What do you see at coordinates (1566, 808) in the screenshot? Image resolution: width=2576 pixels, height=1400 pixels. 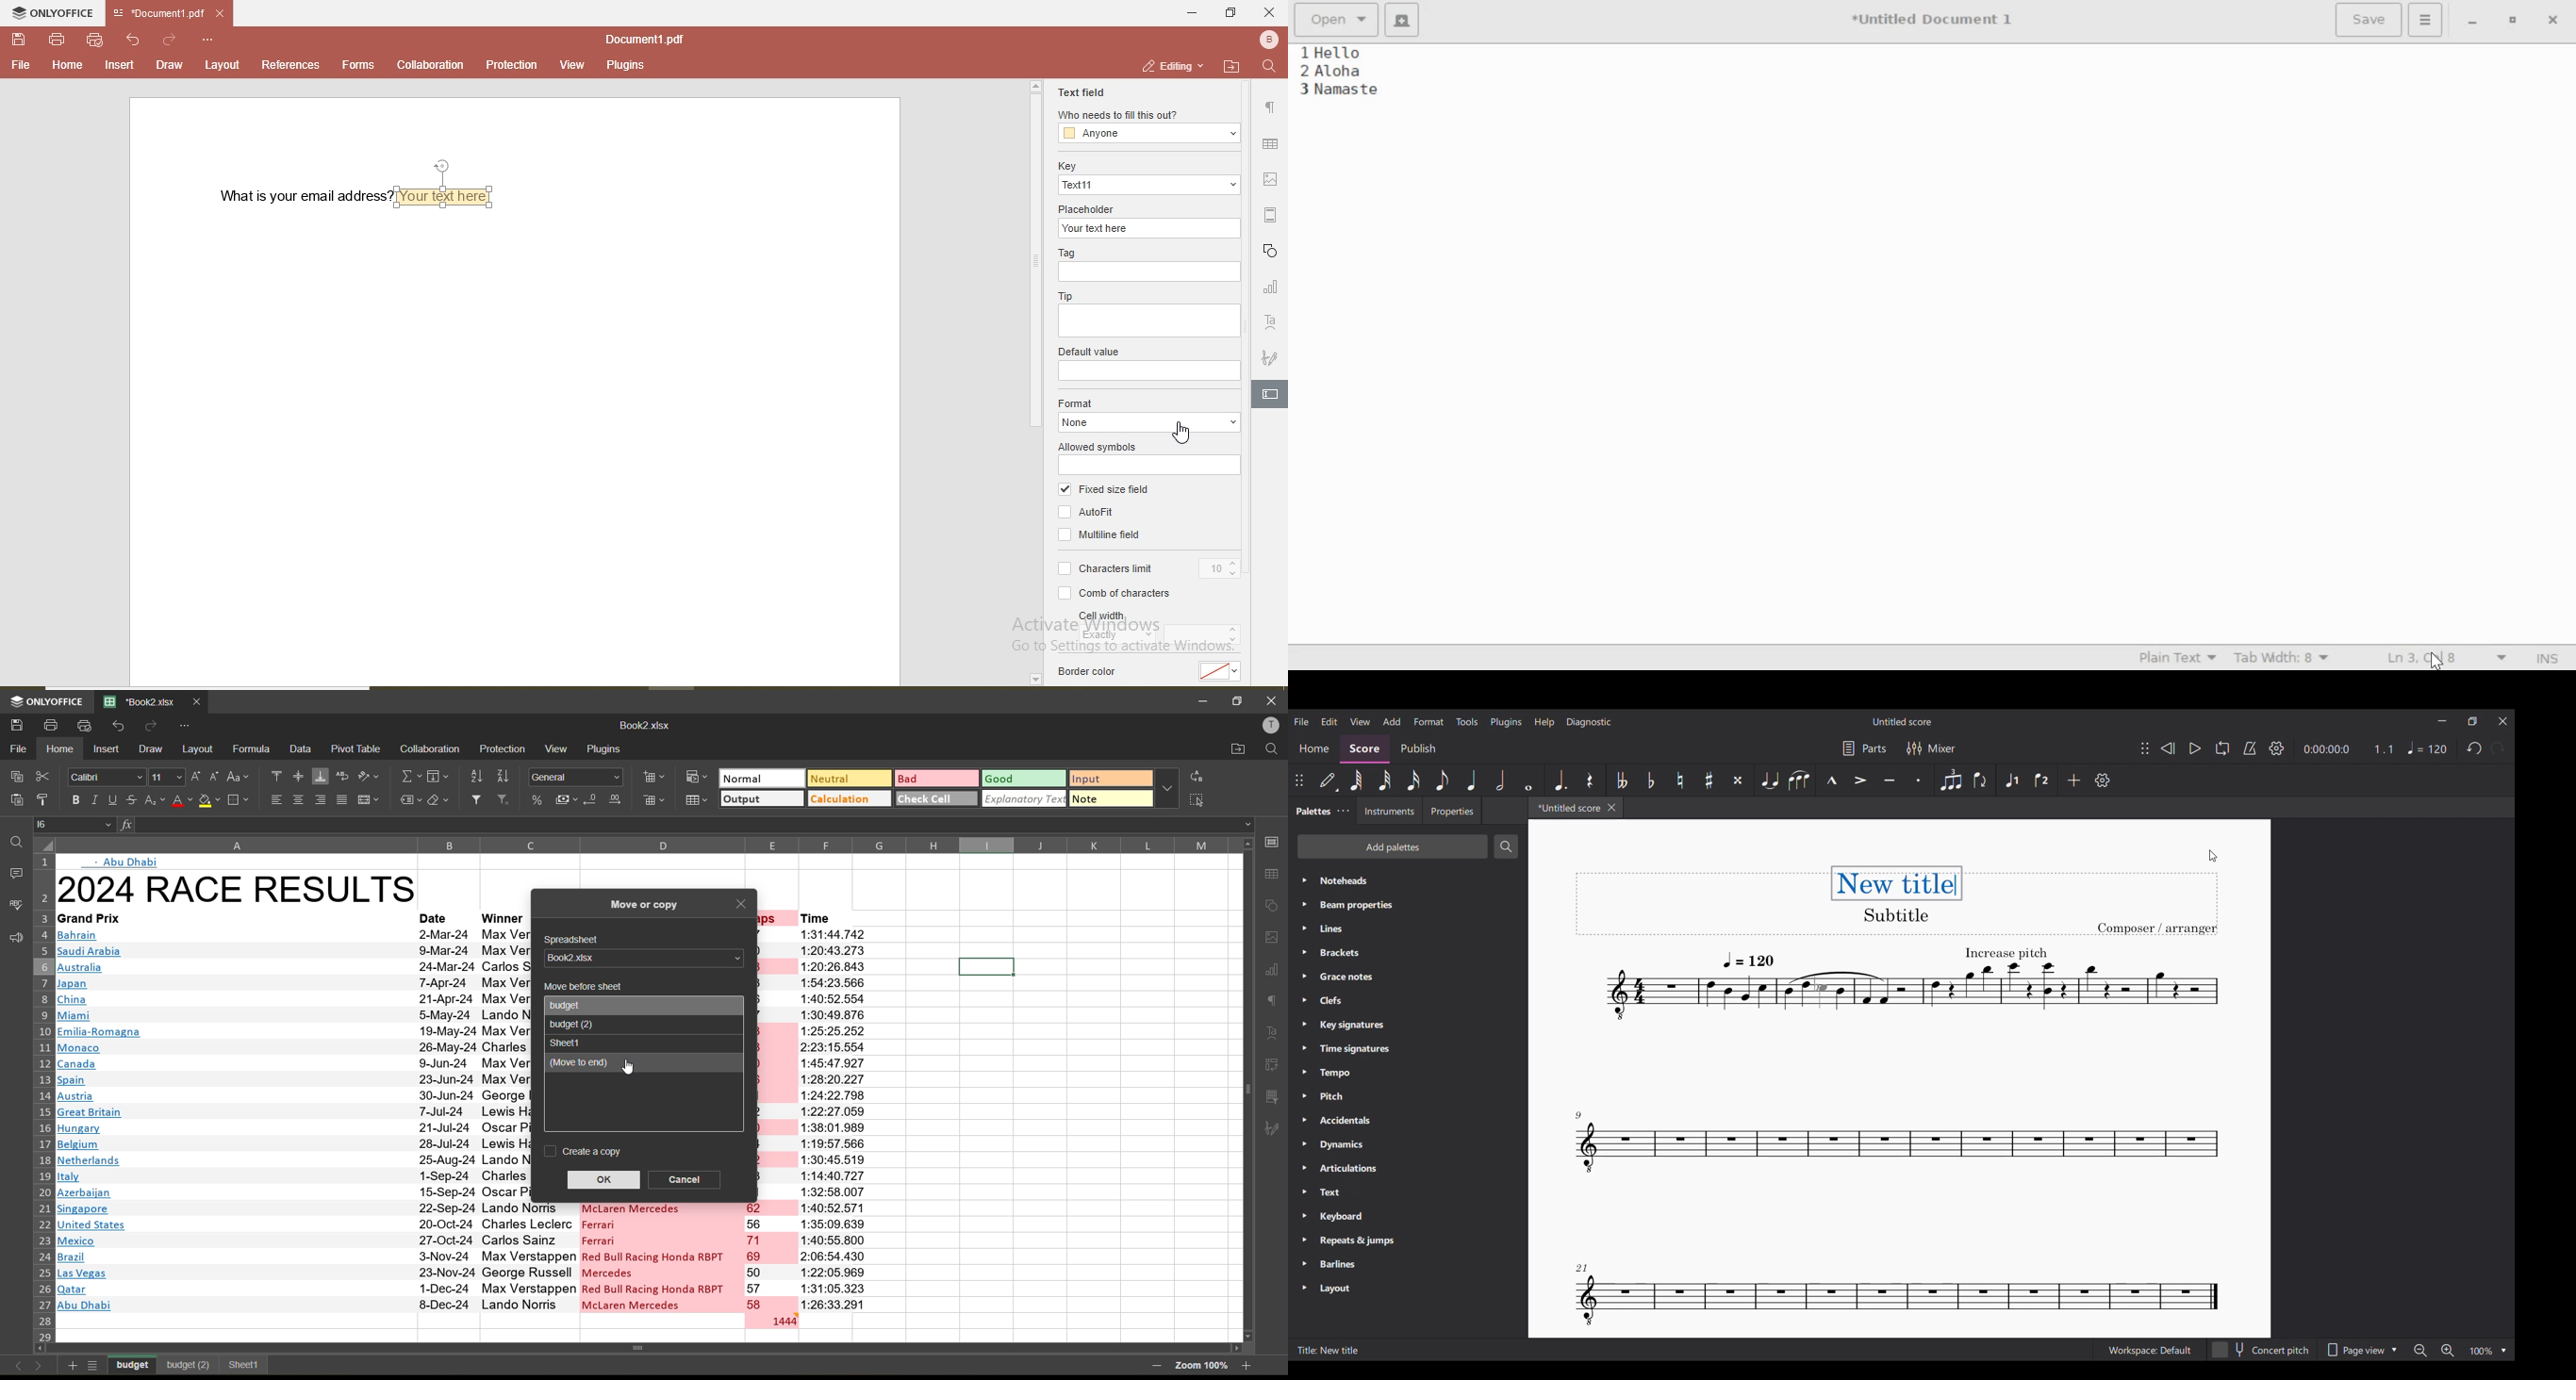 I see `*Untitled score - current tab` at bounding box center [1566, 808].